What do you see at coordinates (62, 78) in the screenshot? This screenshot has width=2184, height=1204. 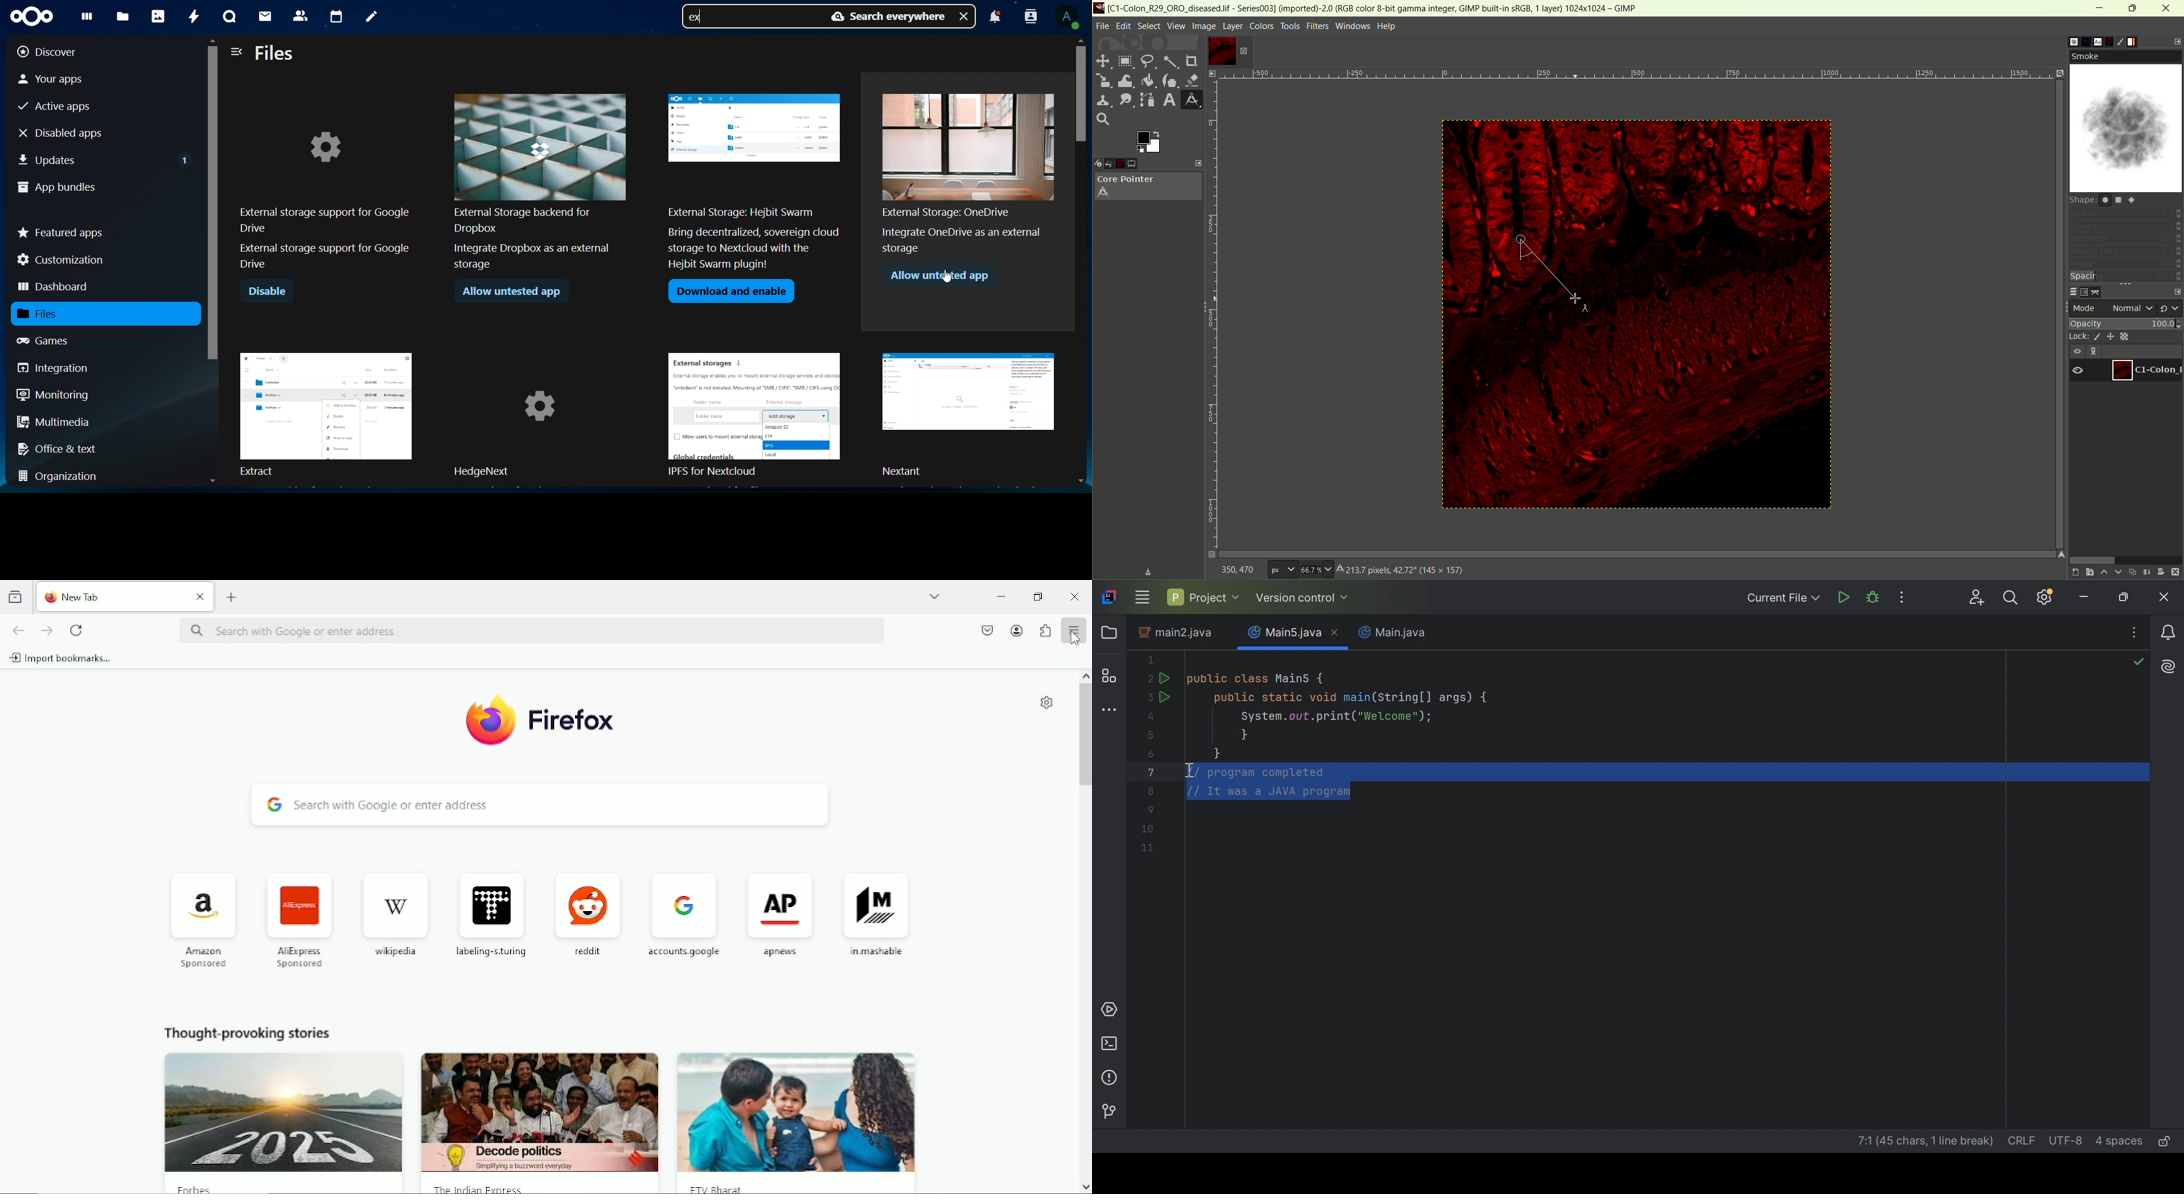 I see `your apps` at bounding box center [62, 78].